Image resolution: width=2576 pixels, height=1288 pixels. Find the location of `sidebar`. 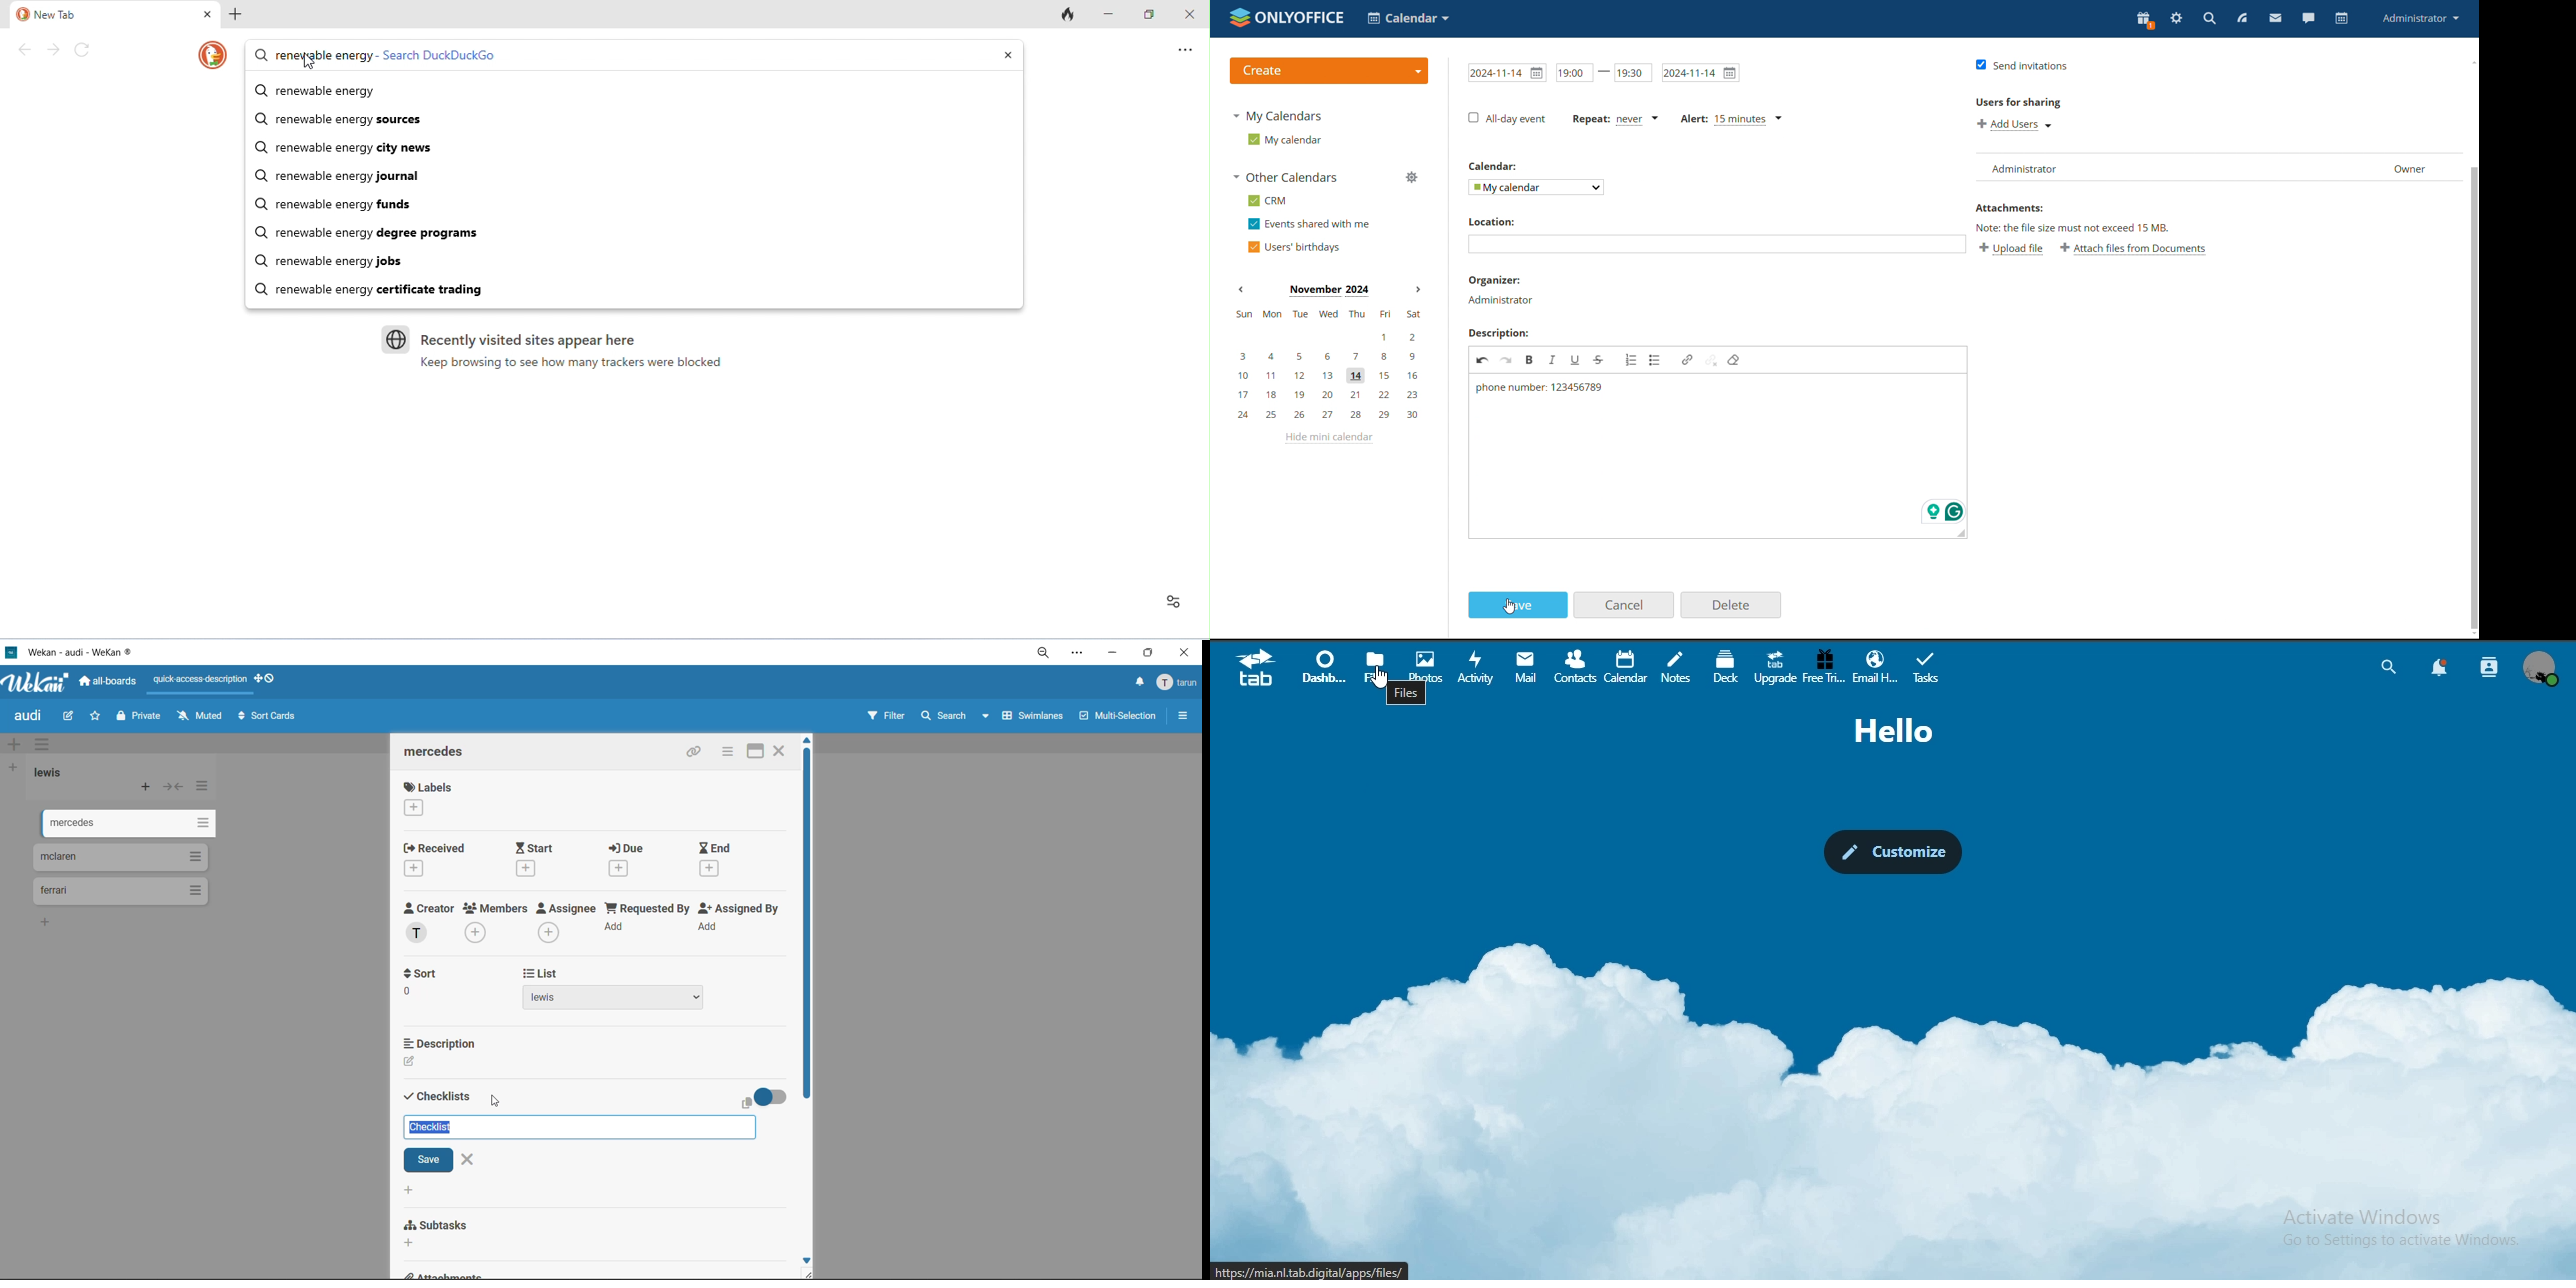

sidebar is located at coordinates (1184, 716).